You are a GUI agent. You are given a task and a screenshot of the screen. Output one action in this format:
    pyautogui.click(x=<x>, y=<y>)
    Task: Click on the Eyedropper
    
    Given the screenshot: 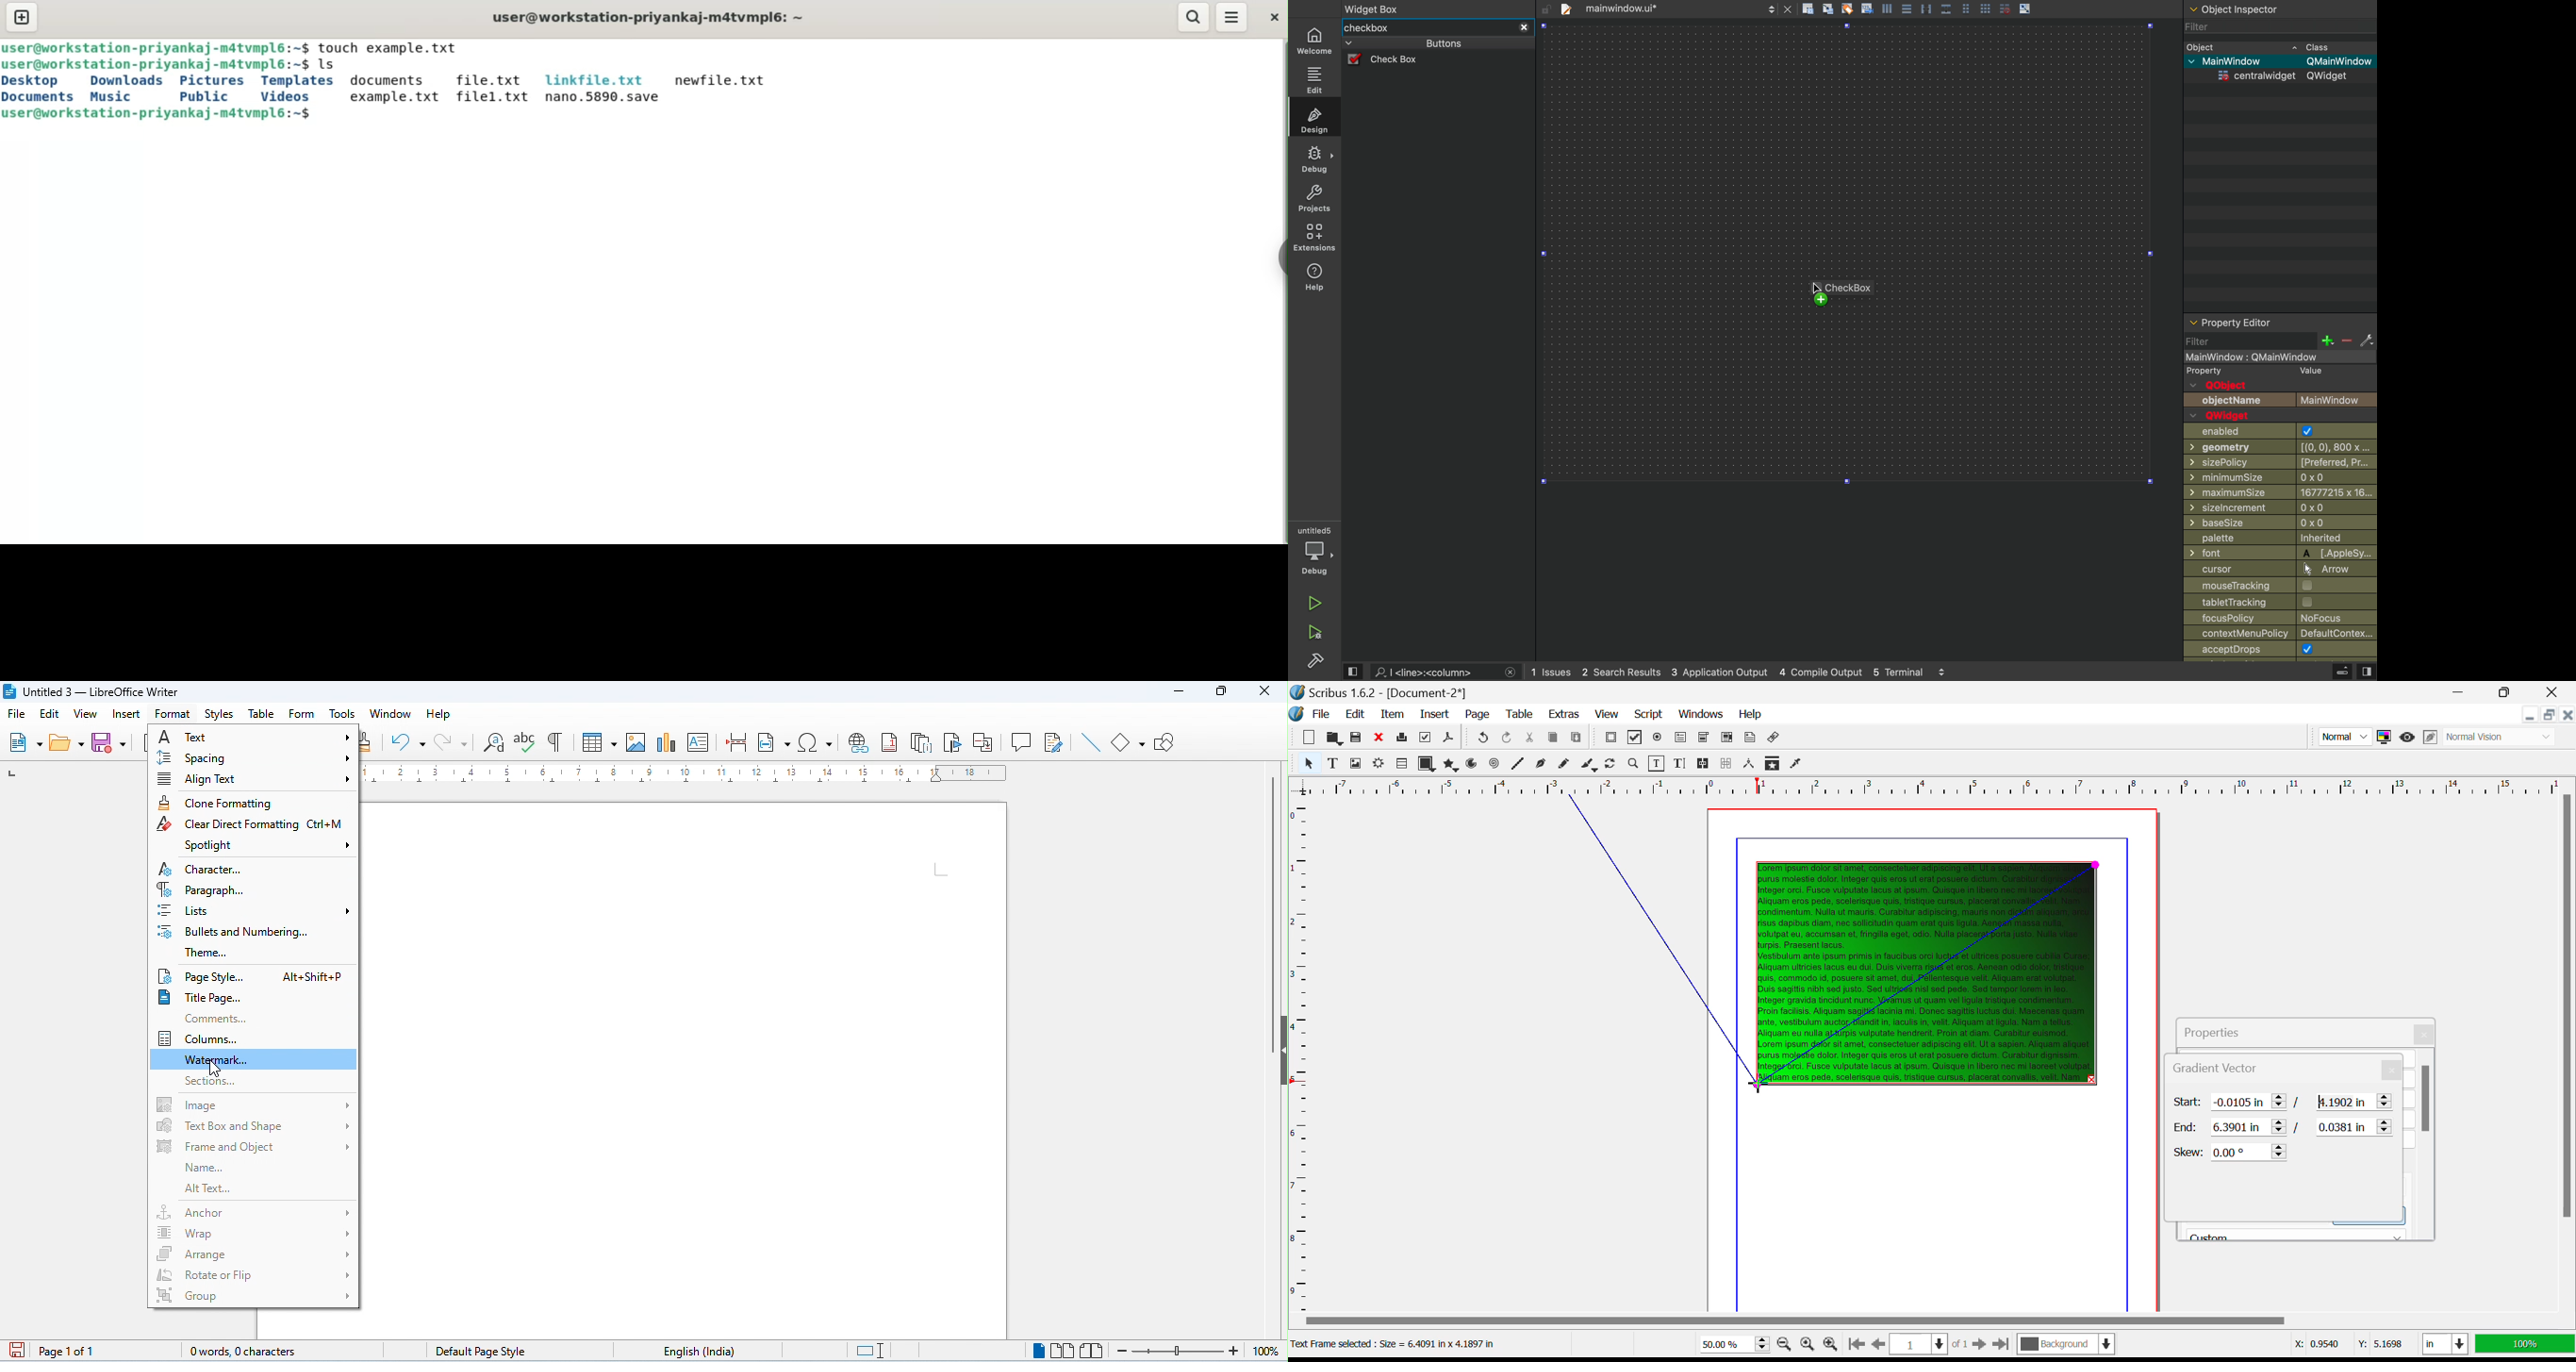 What is the action you would take?
    pyautogui.click(x=1796, y=765)
    